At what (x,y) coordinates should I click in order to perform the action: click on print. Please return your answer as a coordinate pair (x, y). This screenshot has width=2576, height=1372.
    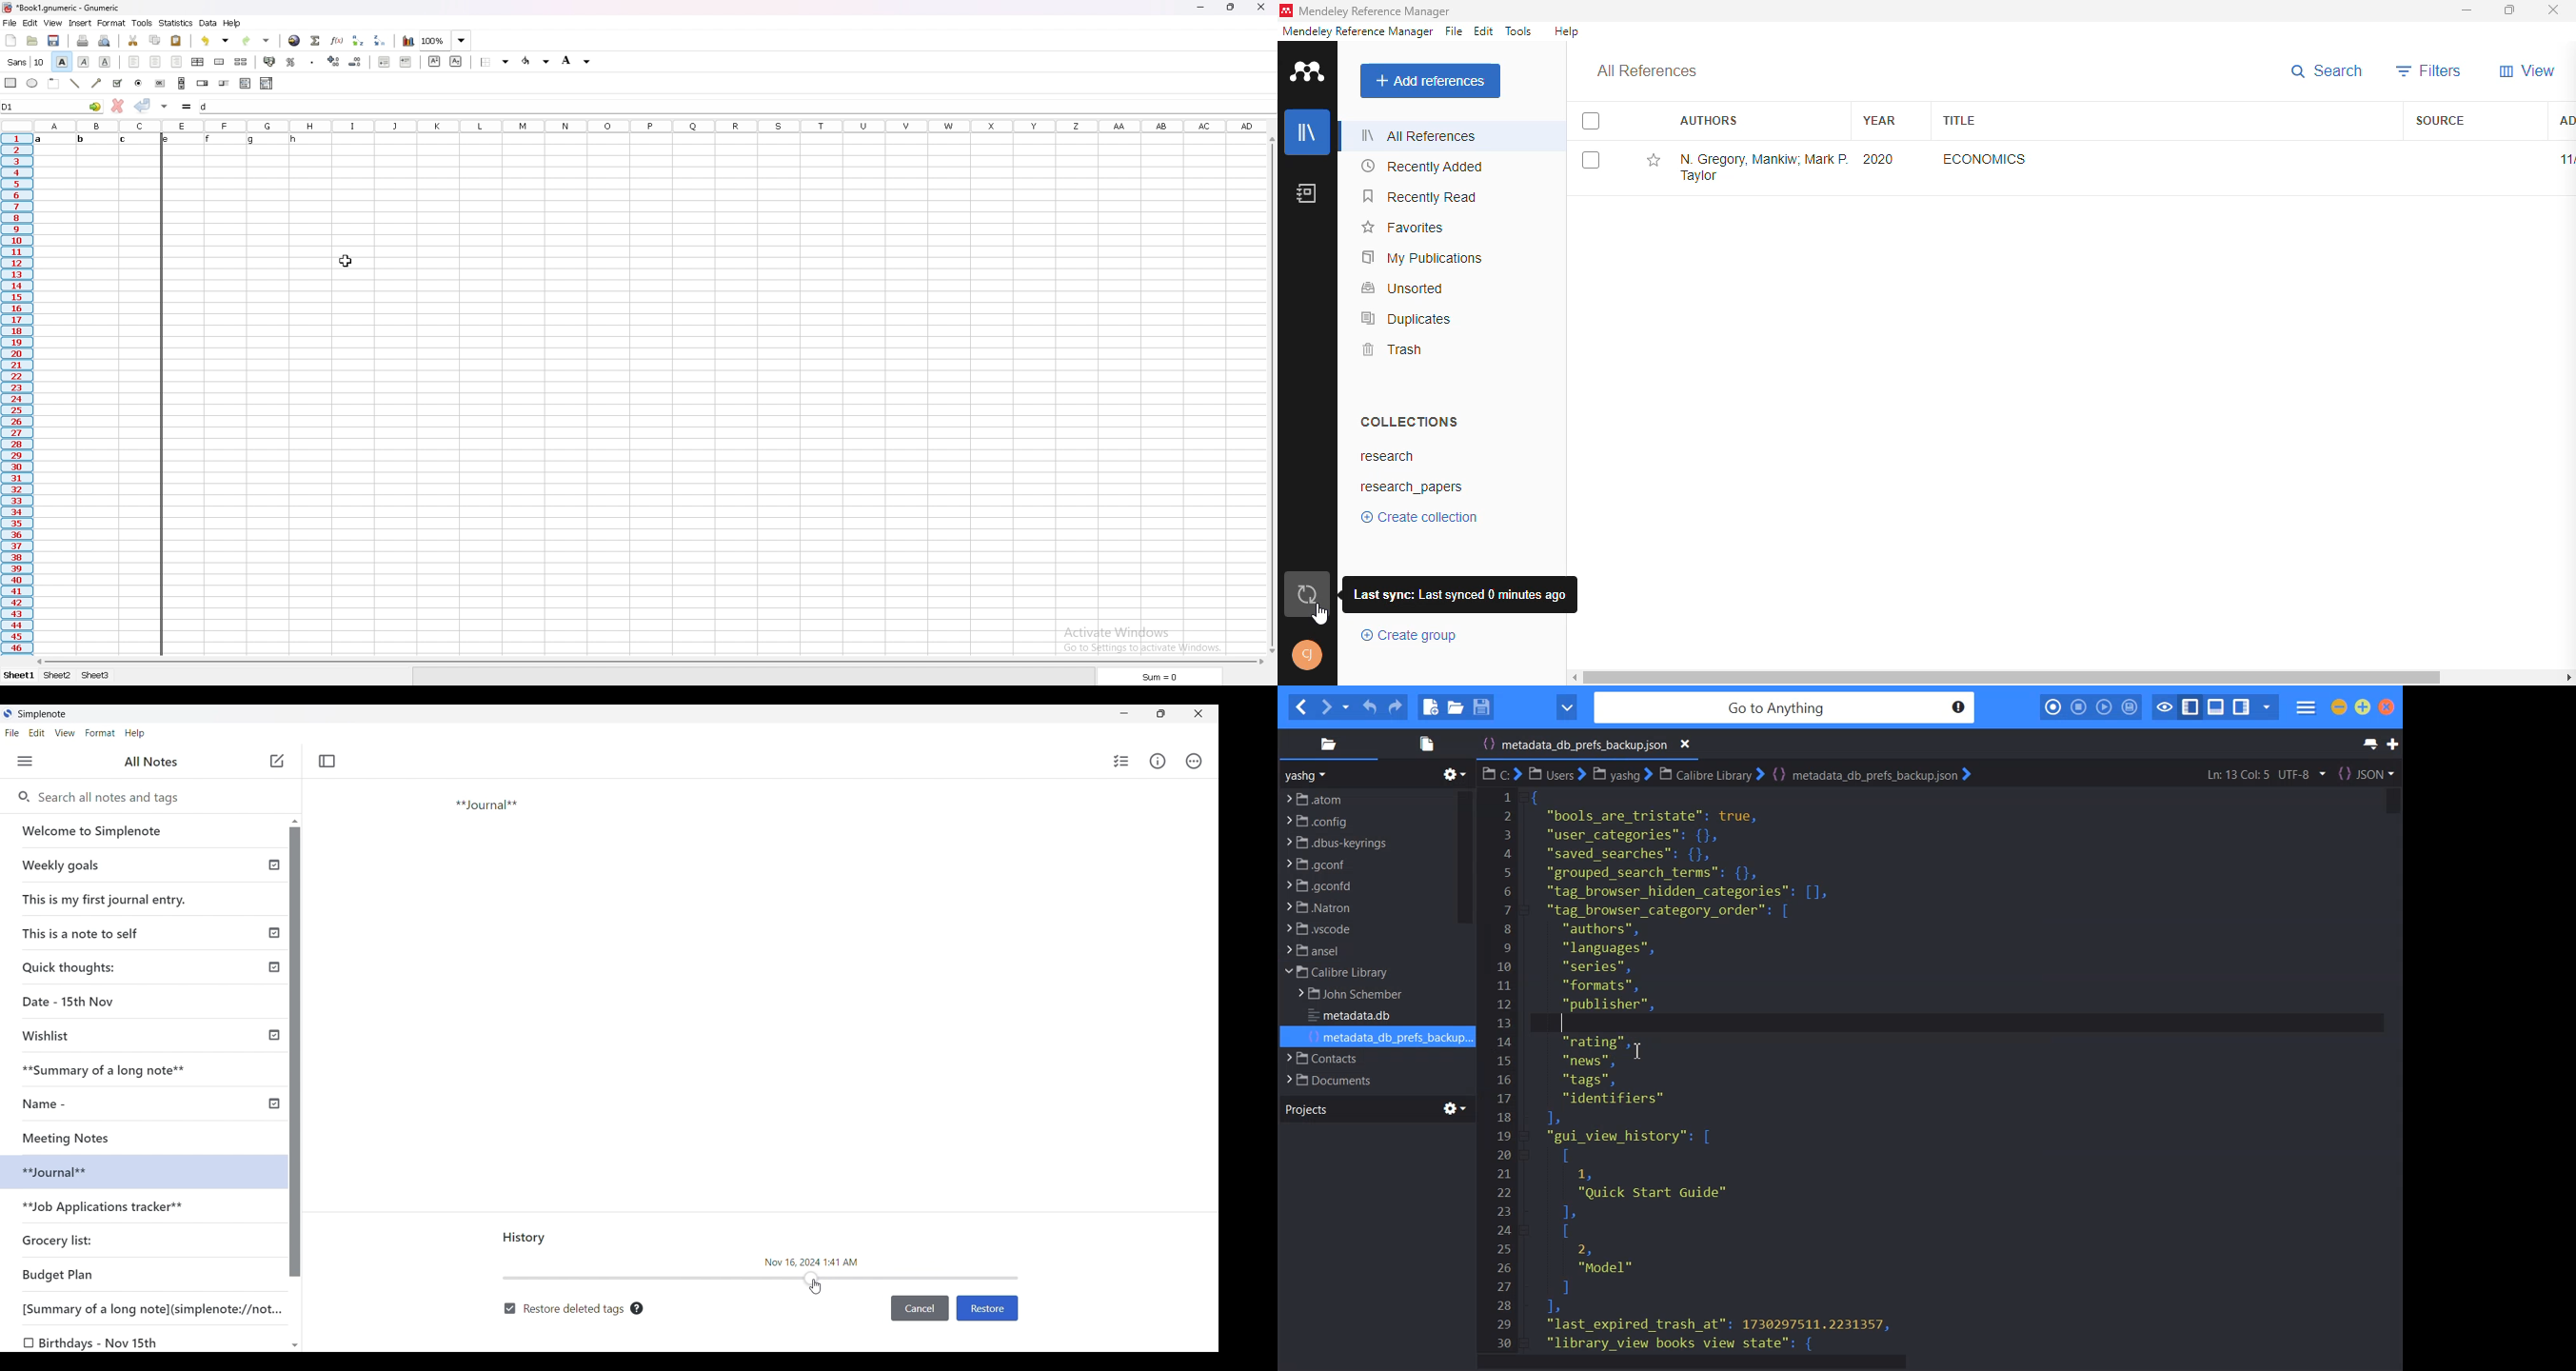
    Looking at the image, I should click on (83, 41).